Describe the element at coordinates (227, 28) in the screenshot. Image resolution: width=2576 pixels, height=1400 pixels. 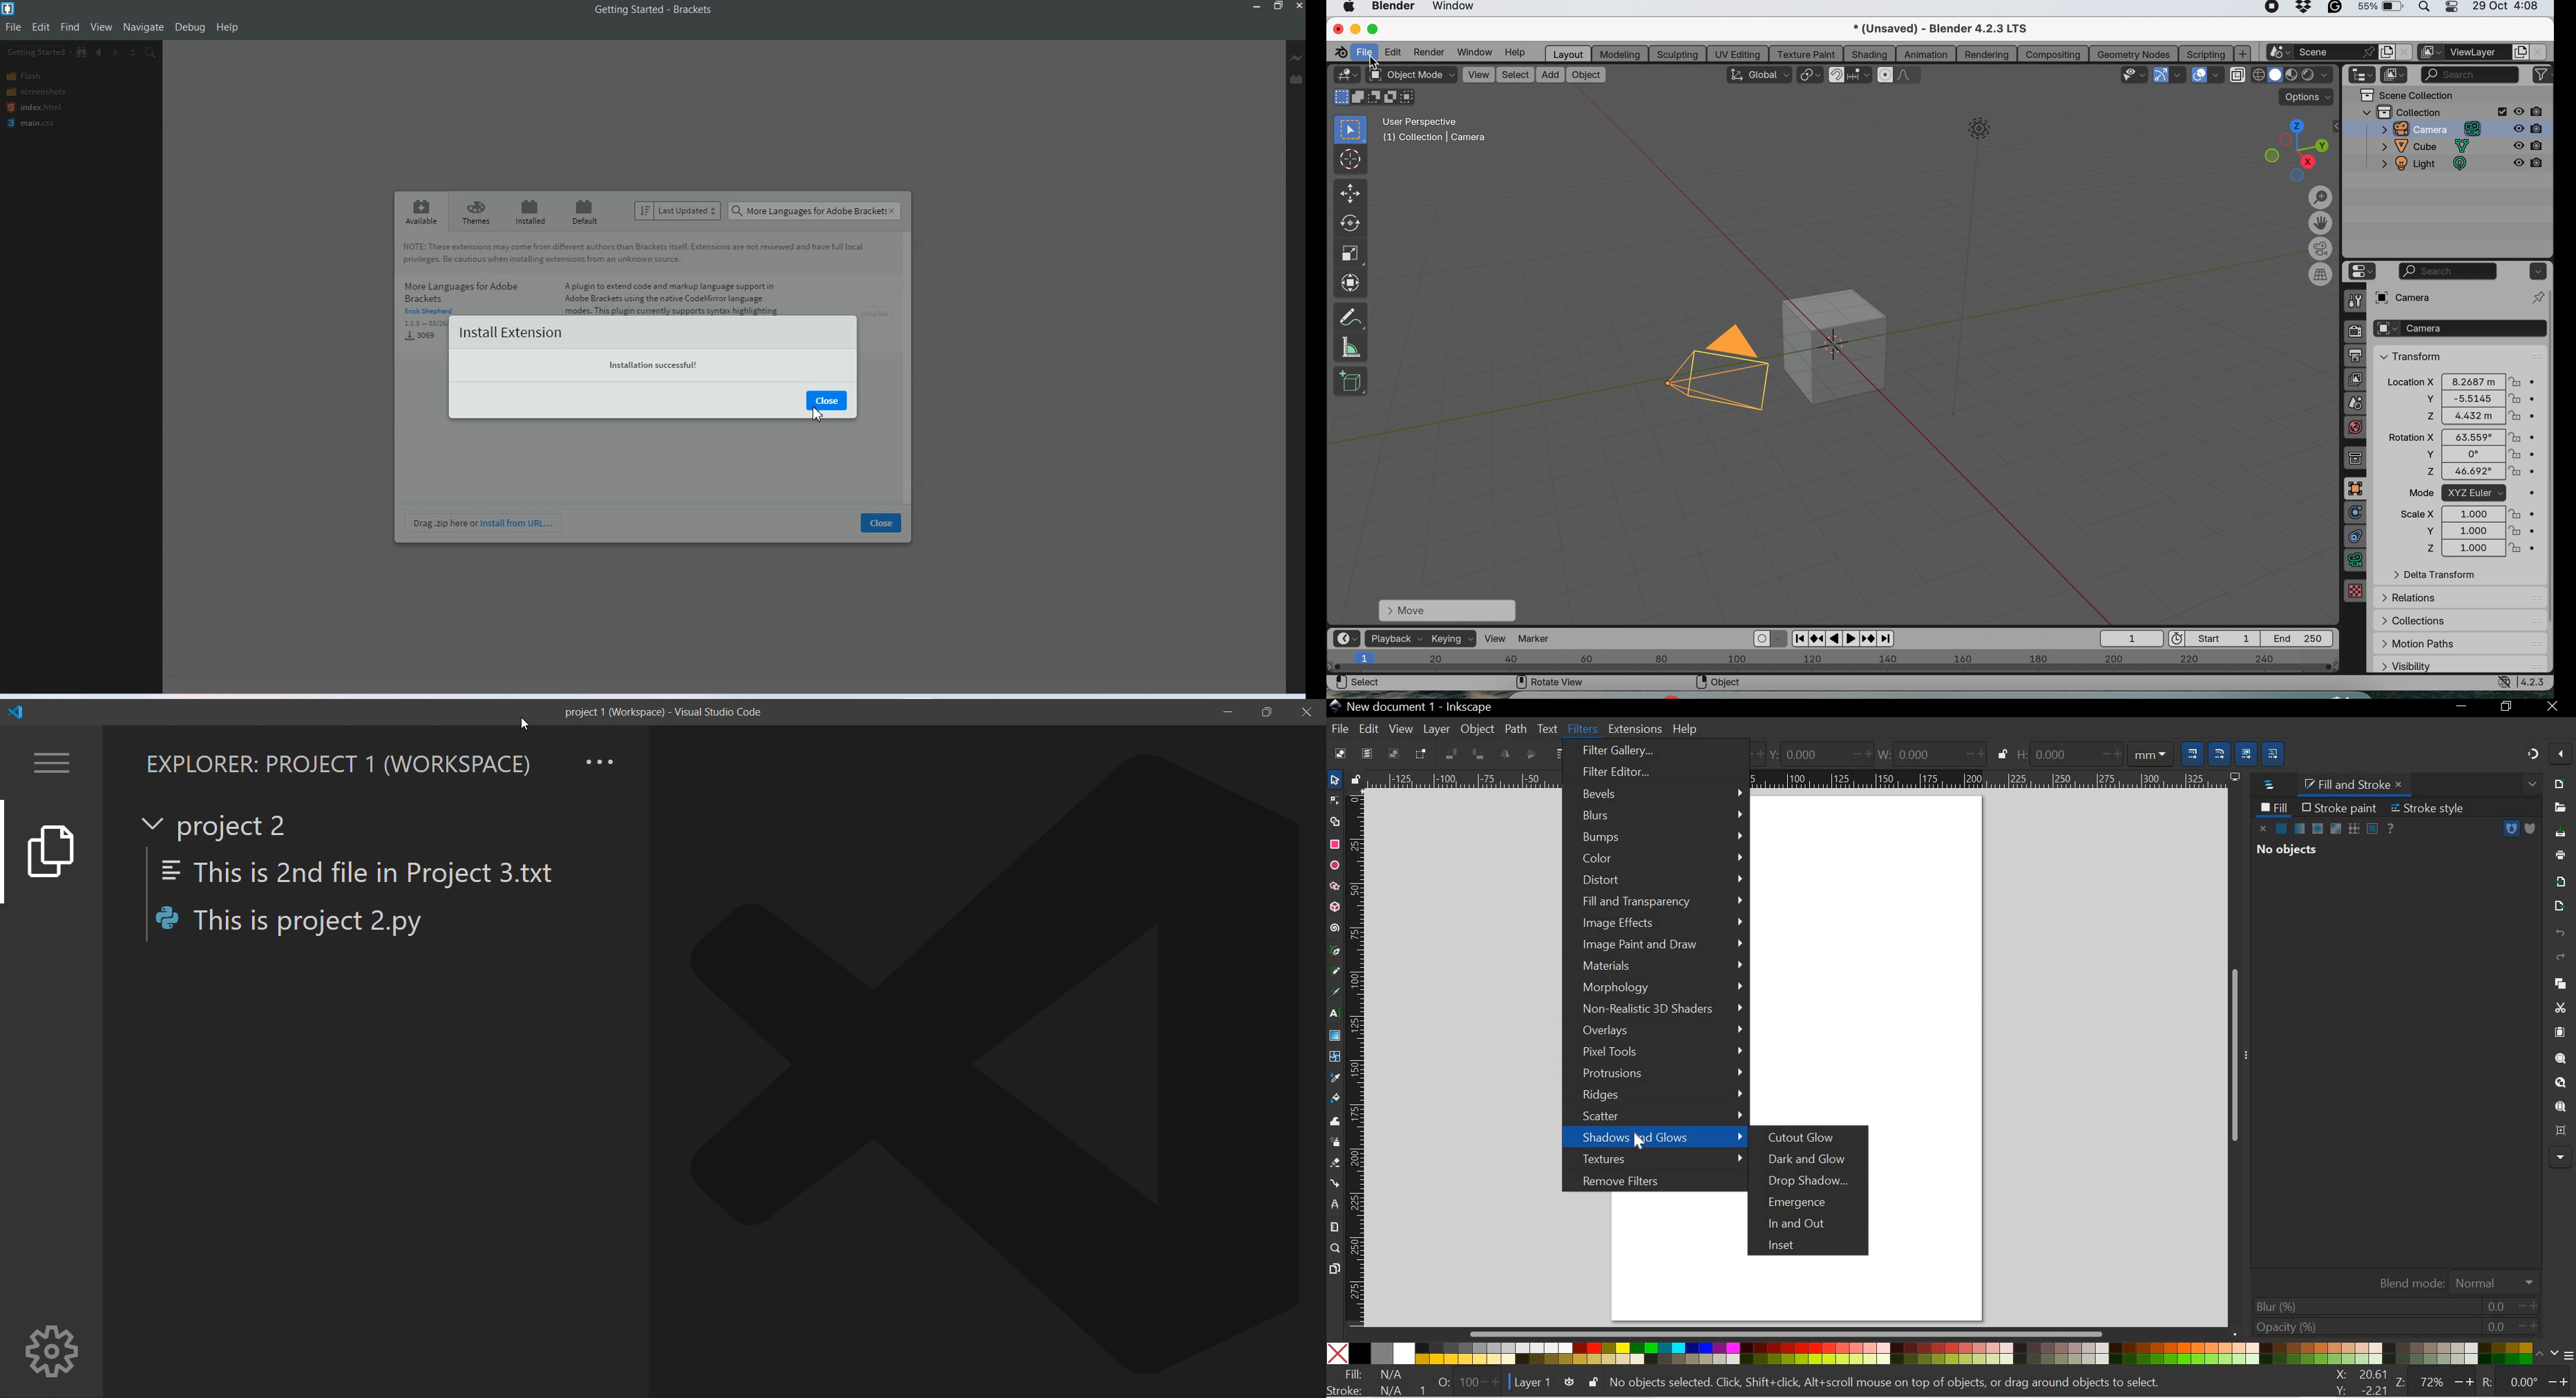
I see `Help` at that location.